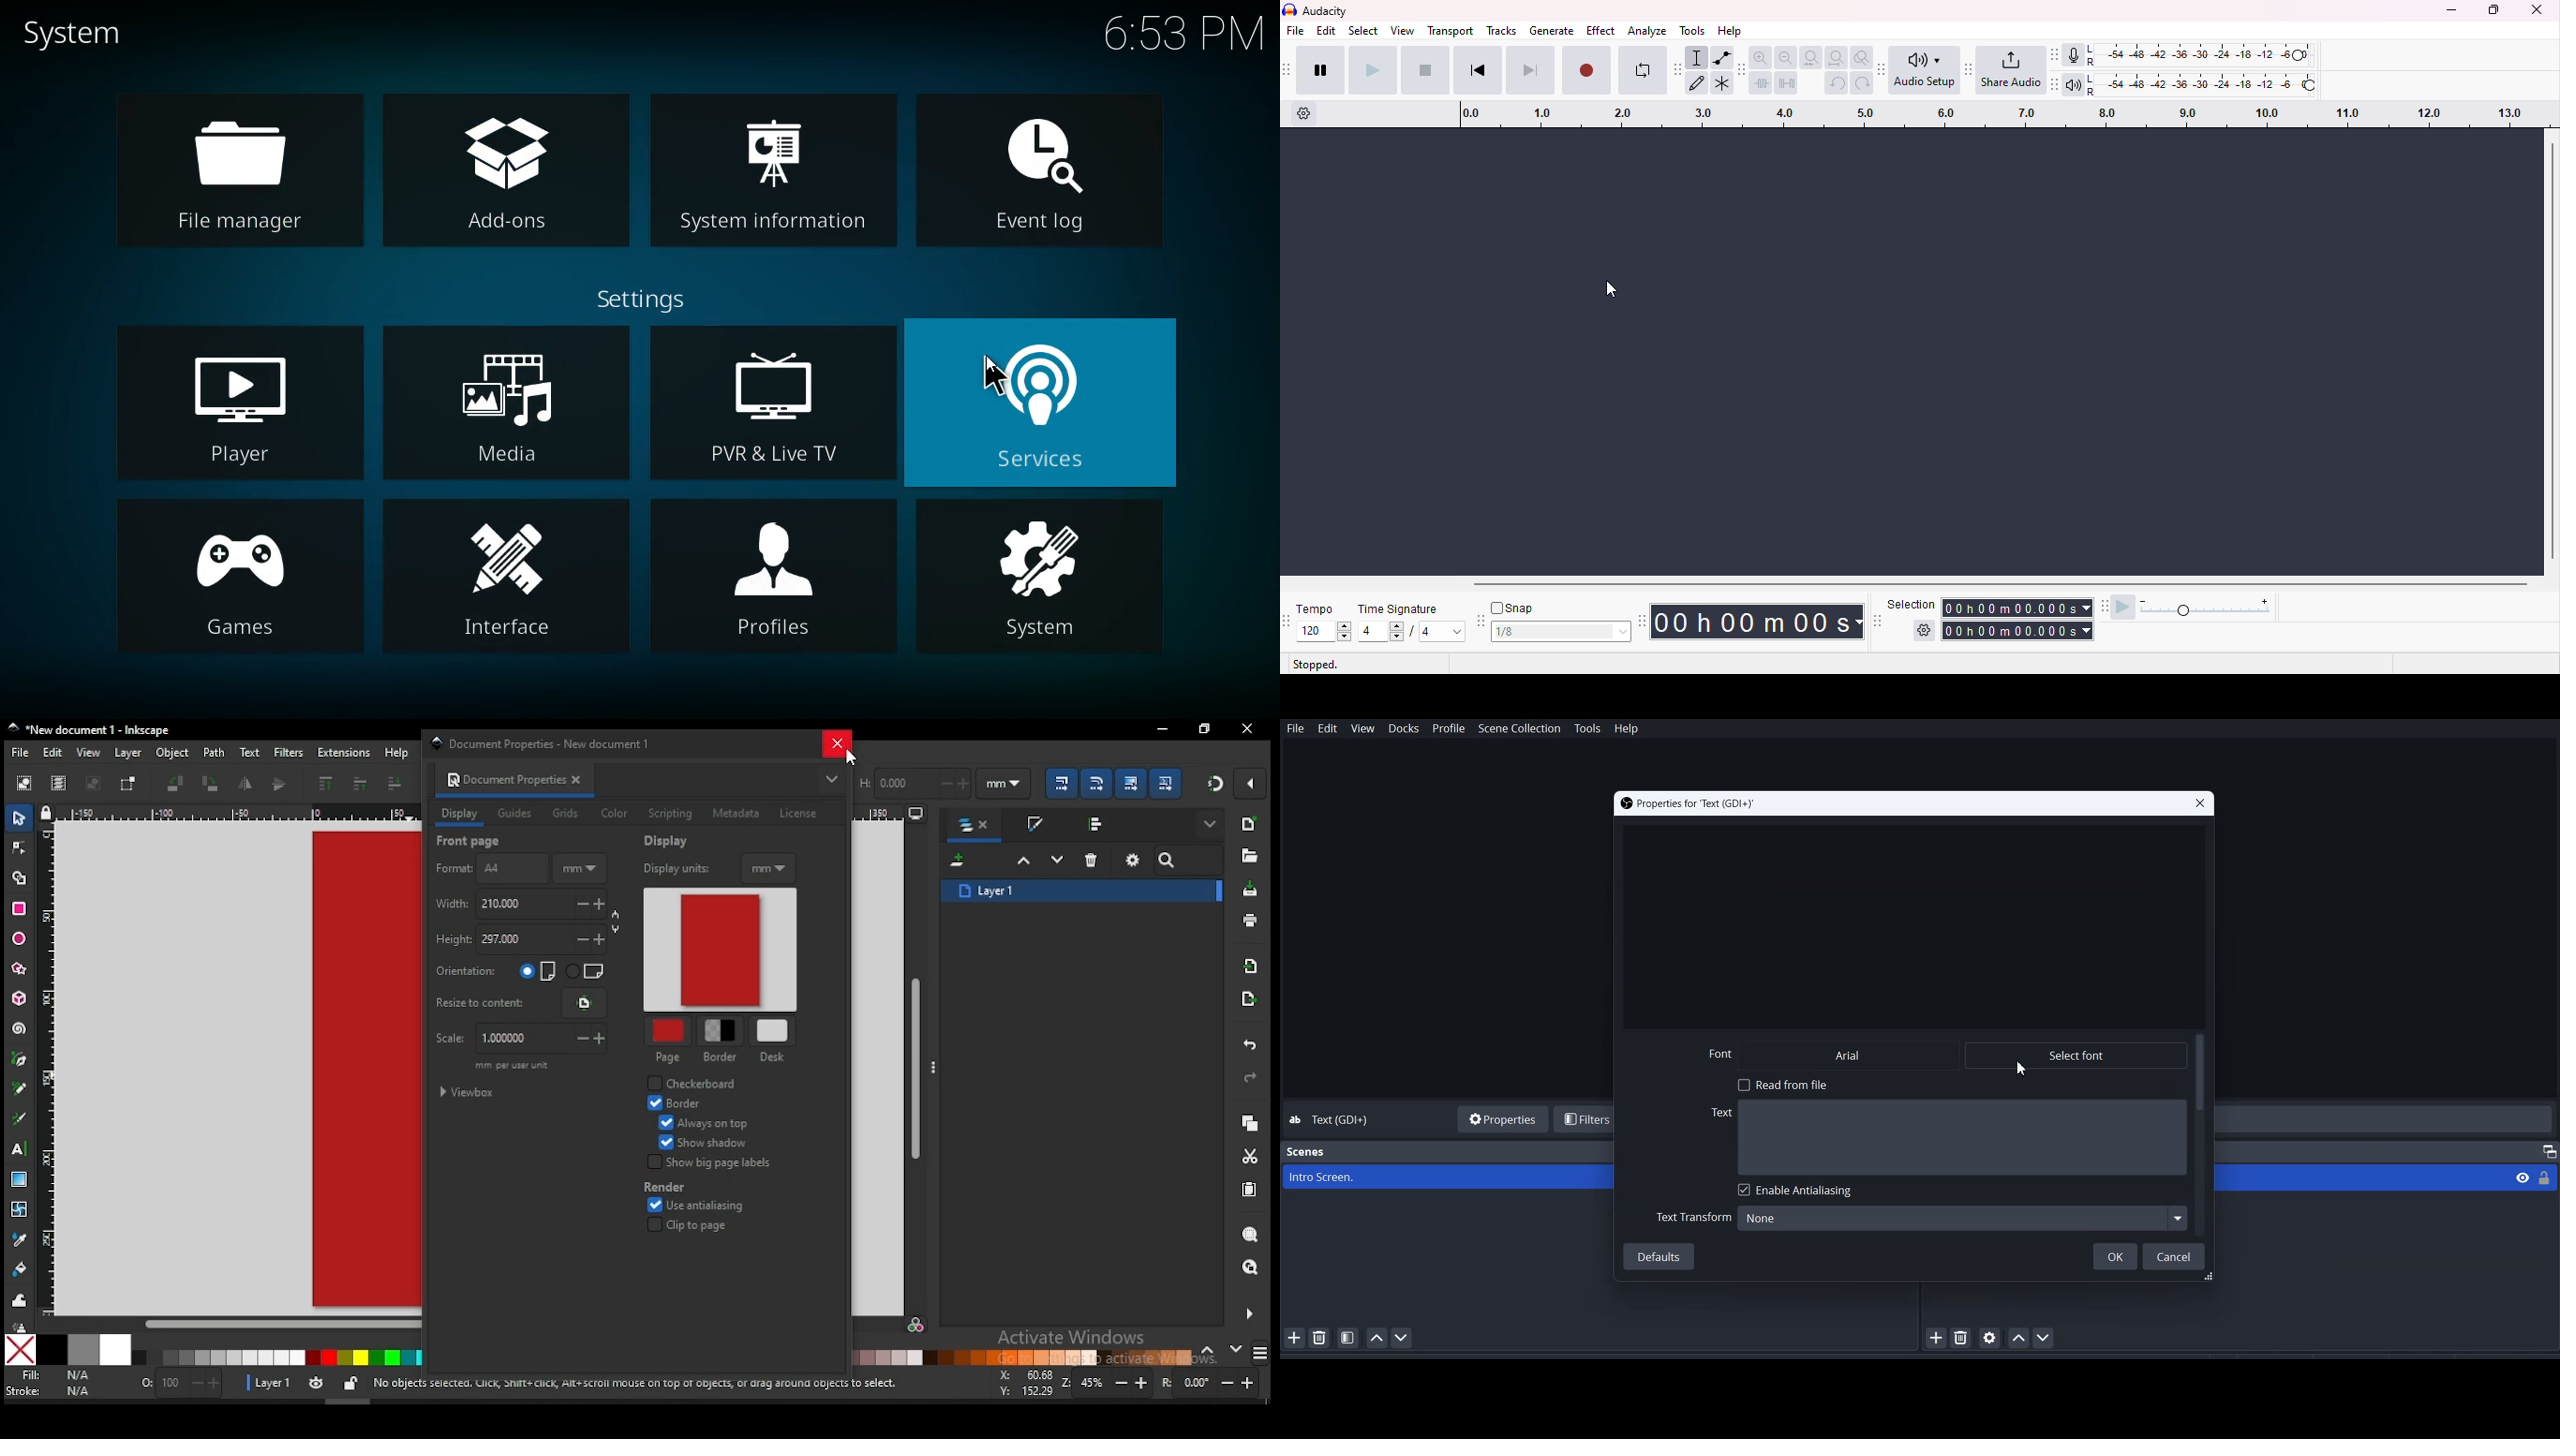  What do you see at coordinates (1328, 730) in the screenshot?
I see `Edit` at bounding box center [1328, 730].